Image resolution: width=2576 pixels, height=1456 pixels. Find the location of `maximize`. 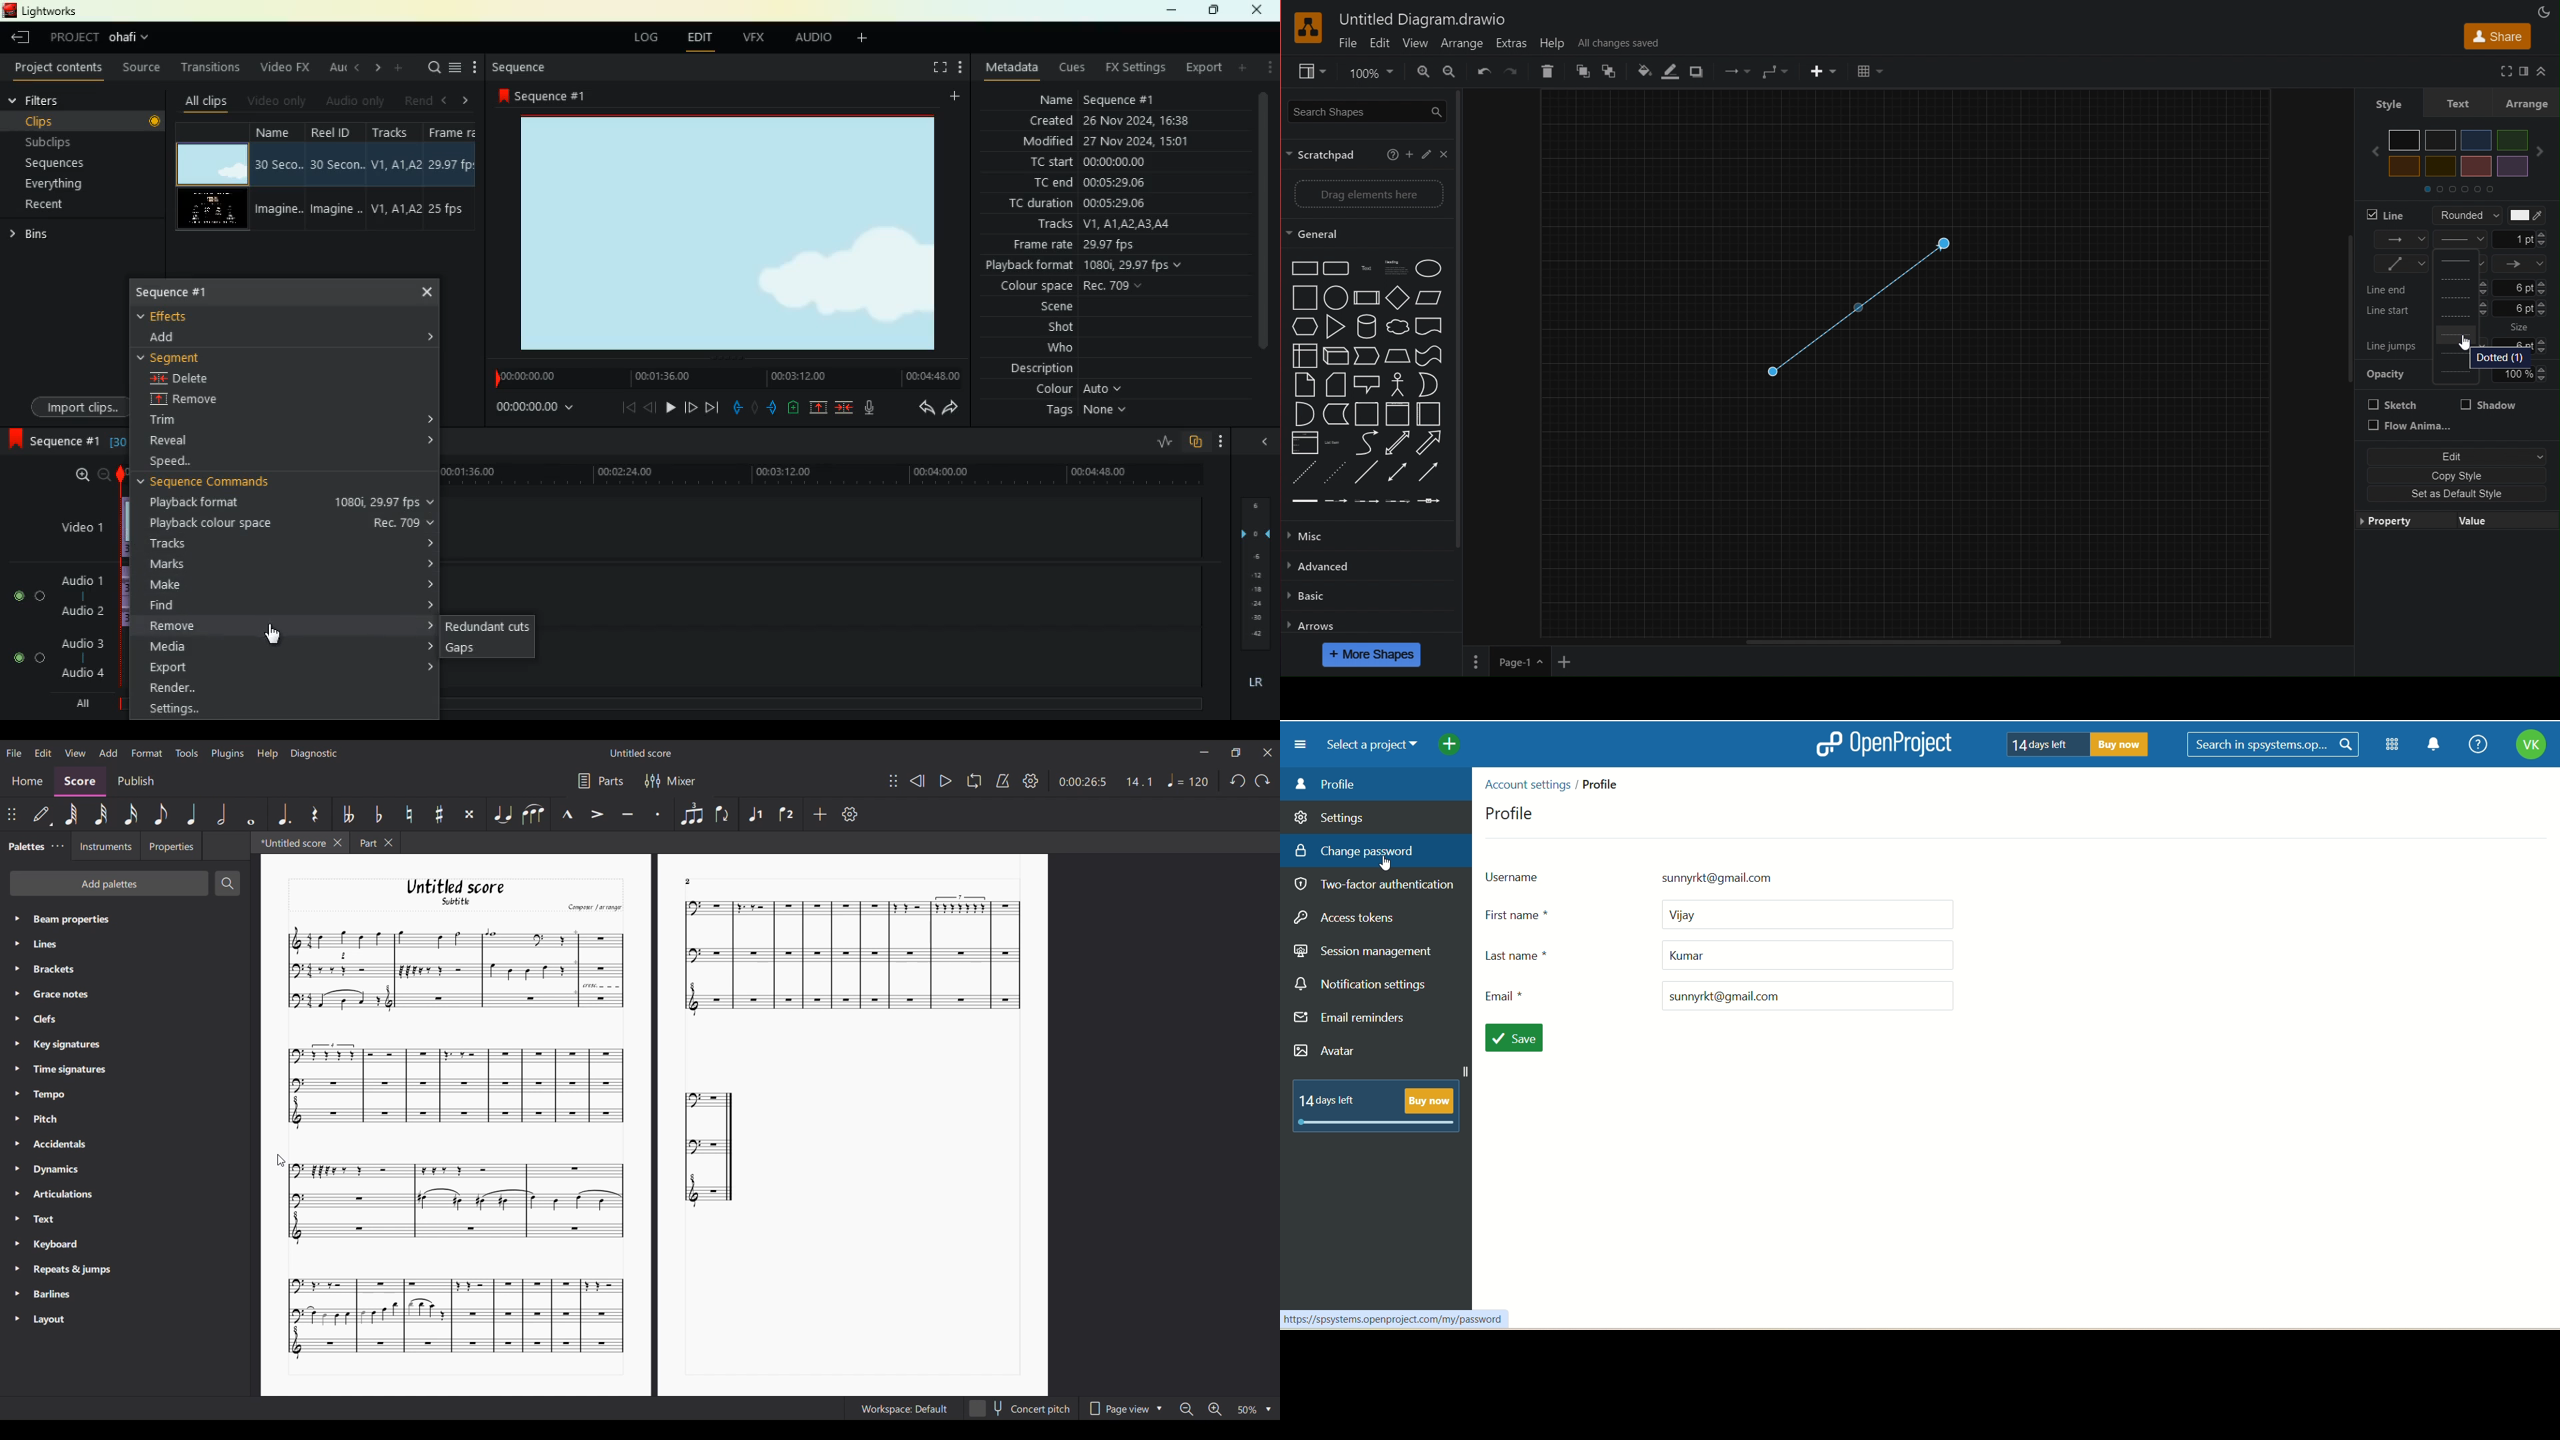

maximize is located at coordinates (1211, 11).